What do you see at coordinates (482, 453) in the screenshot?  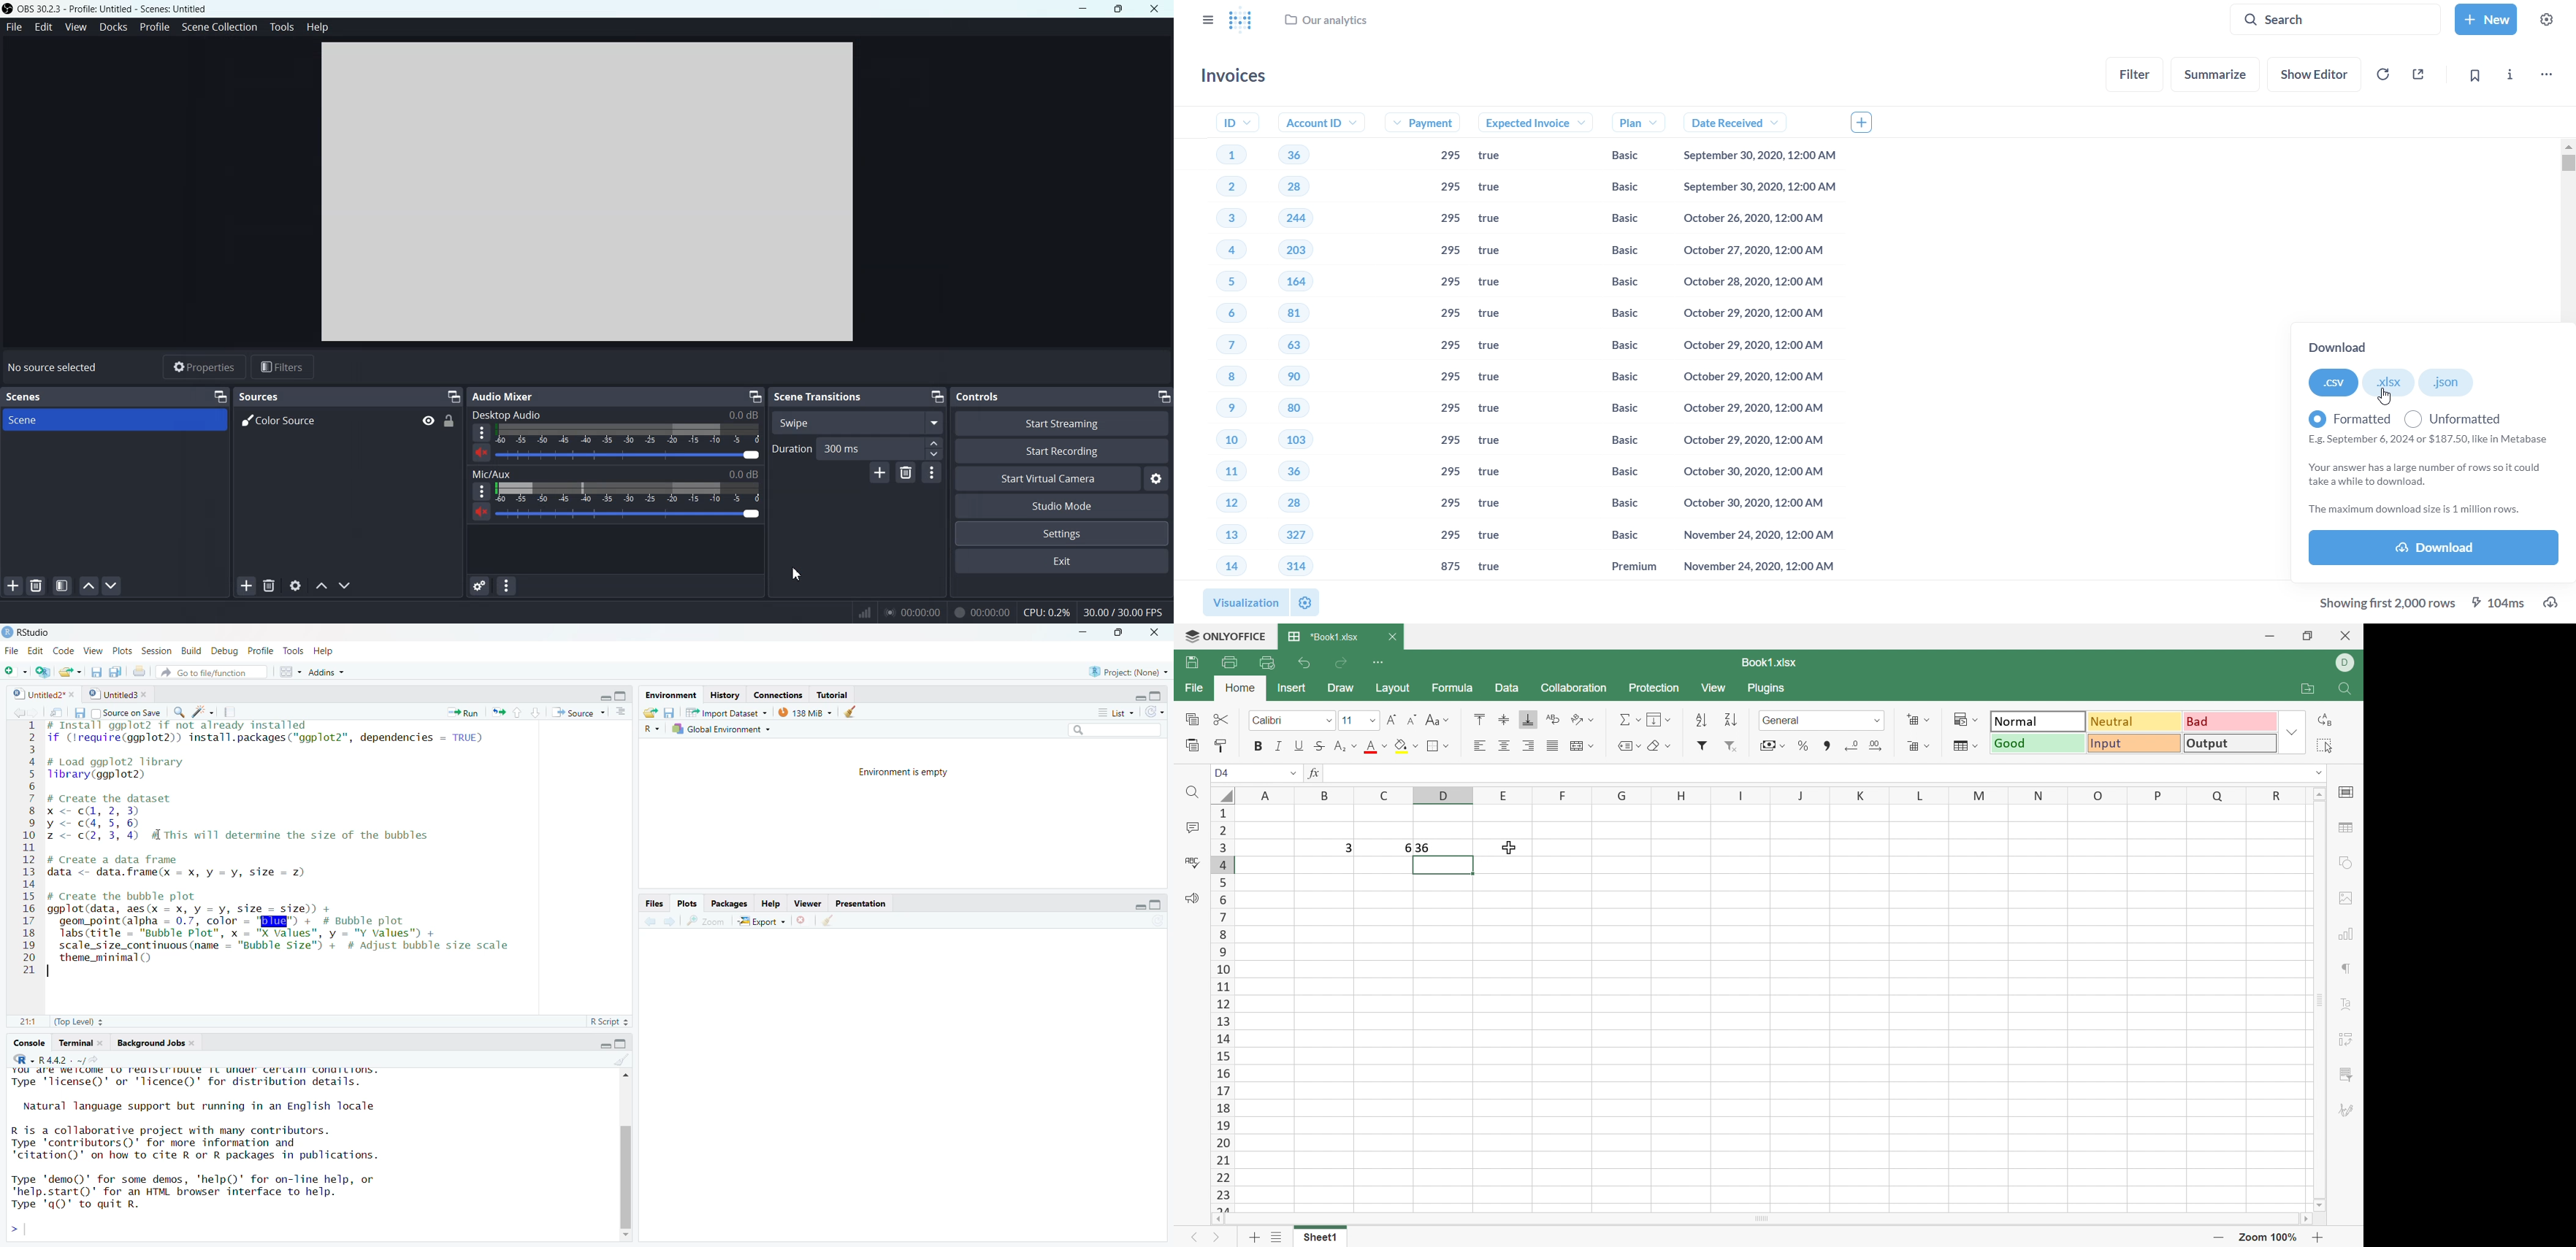 I see `Mute/ Unmute` at bounding box center [482, 453].